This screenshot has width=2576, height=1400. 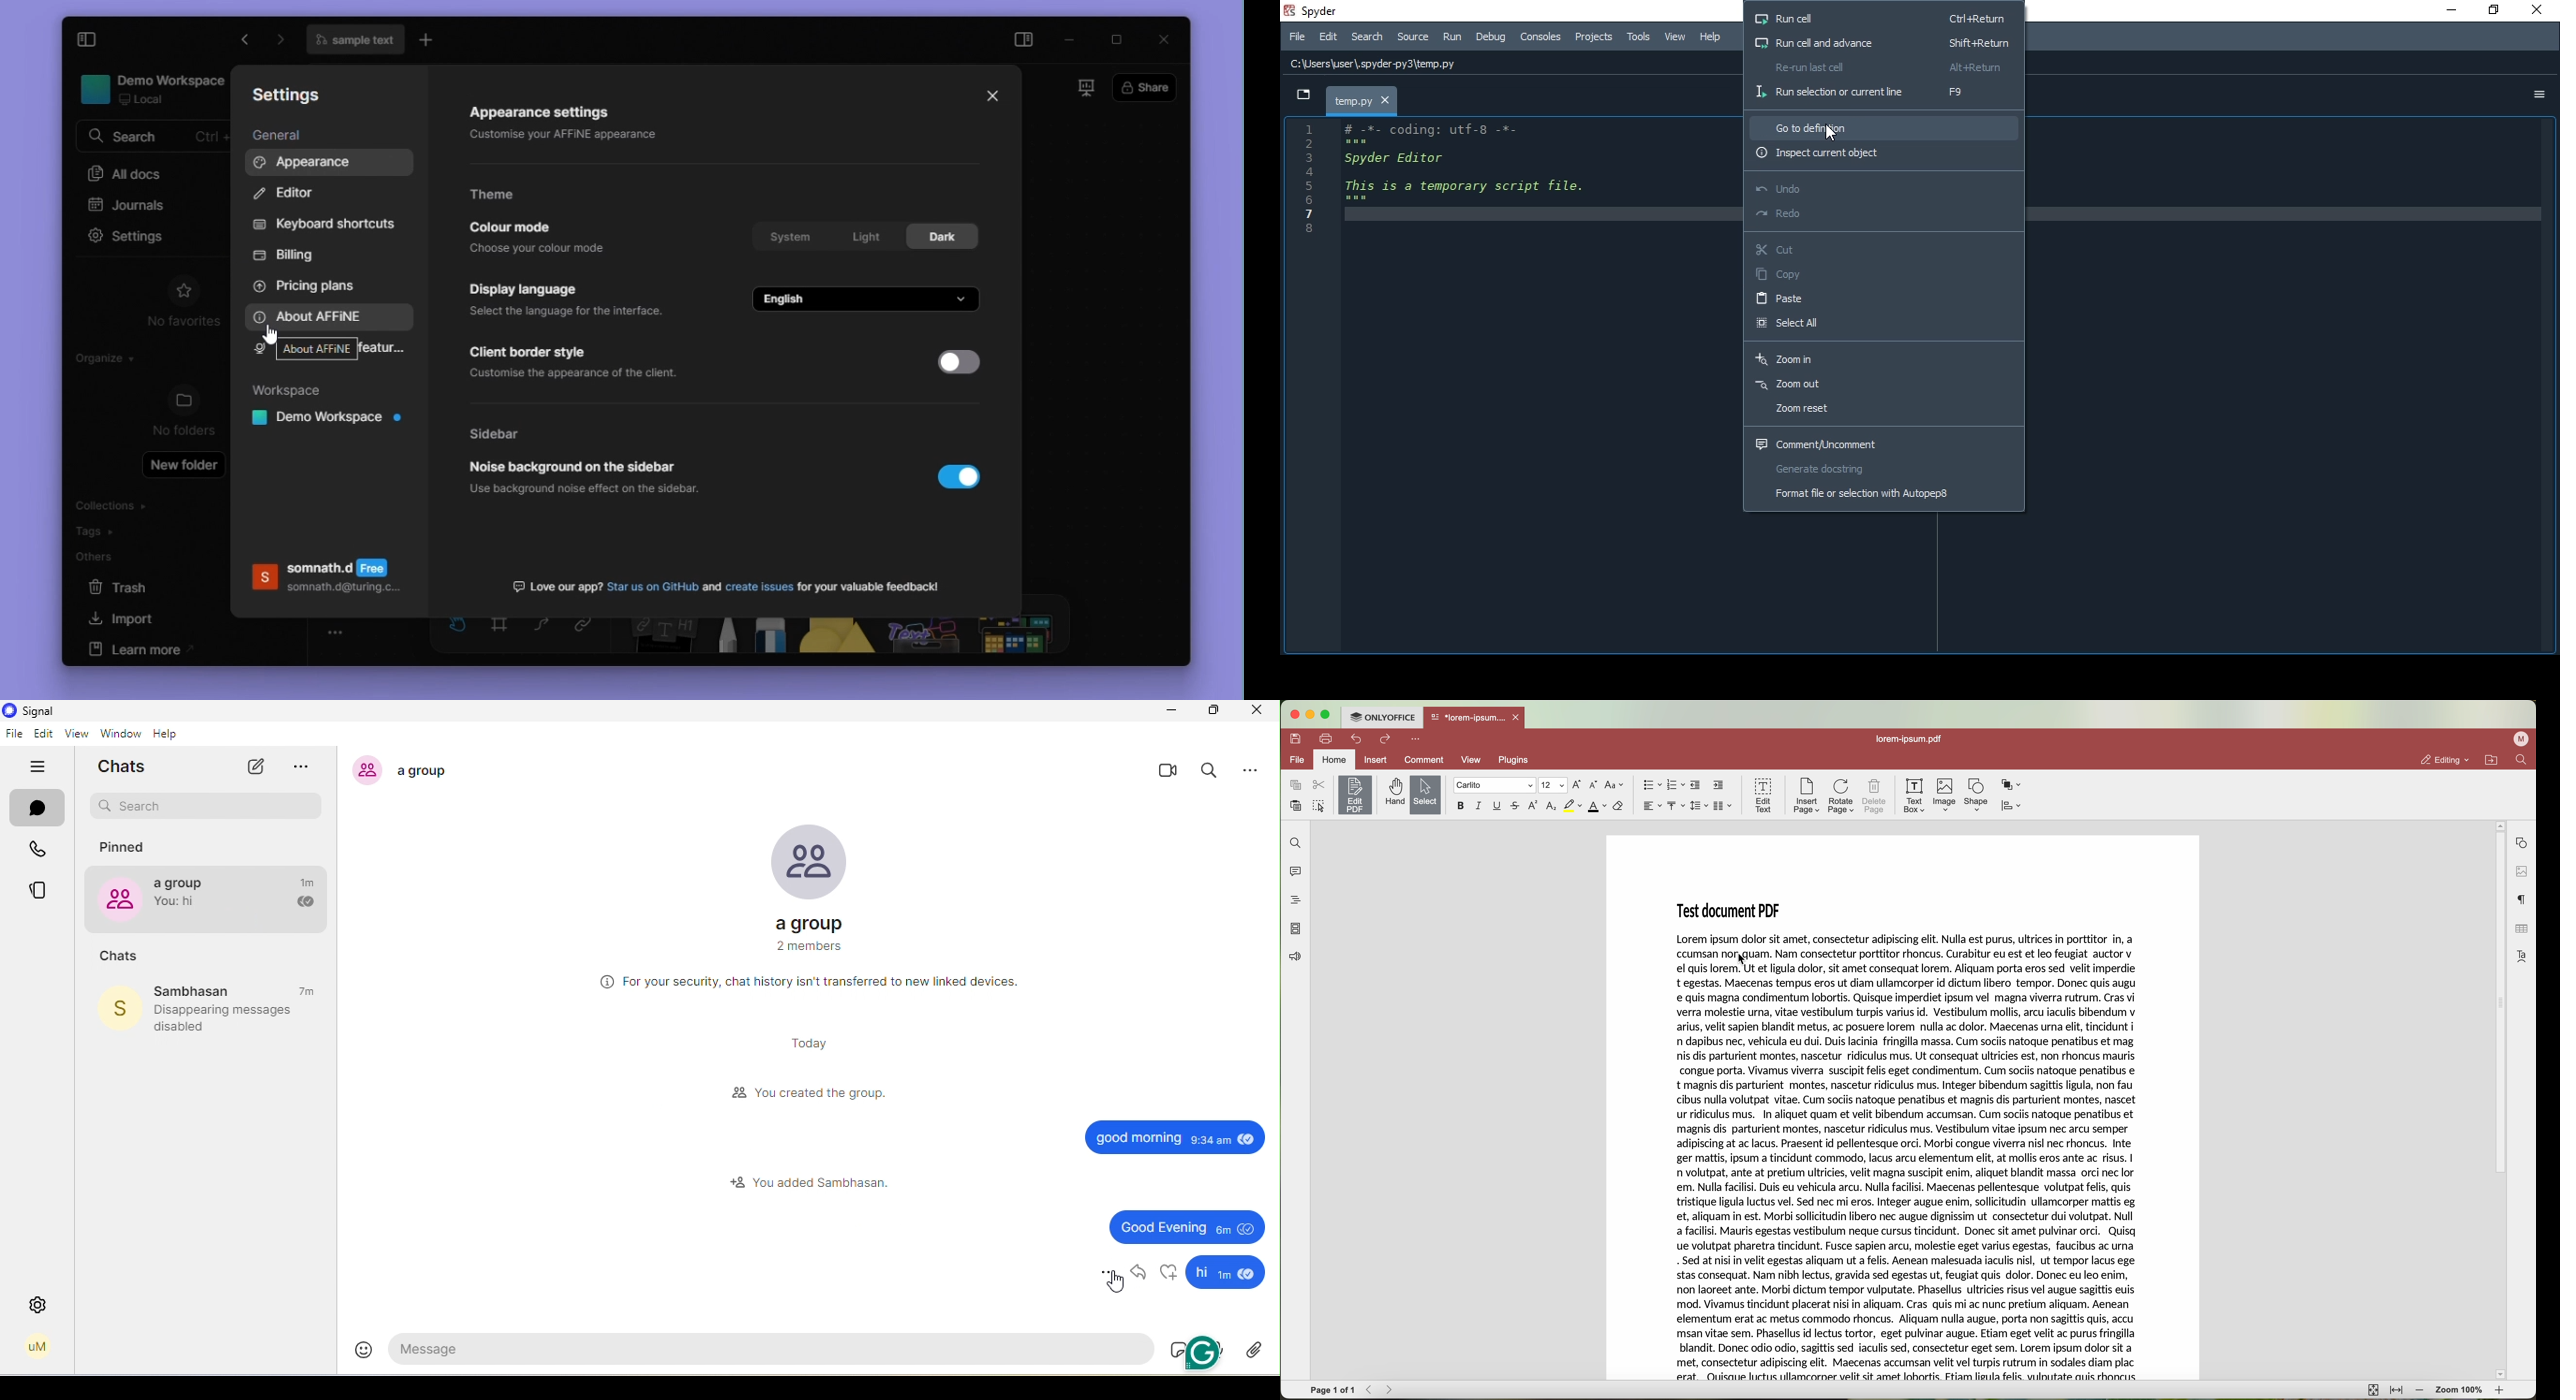 I want to click on Expand sodebar, so click(x=87, y=41).